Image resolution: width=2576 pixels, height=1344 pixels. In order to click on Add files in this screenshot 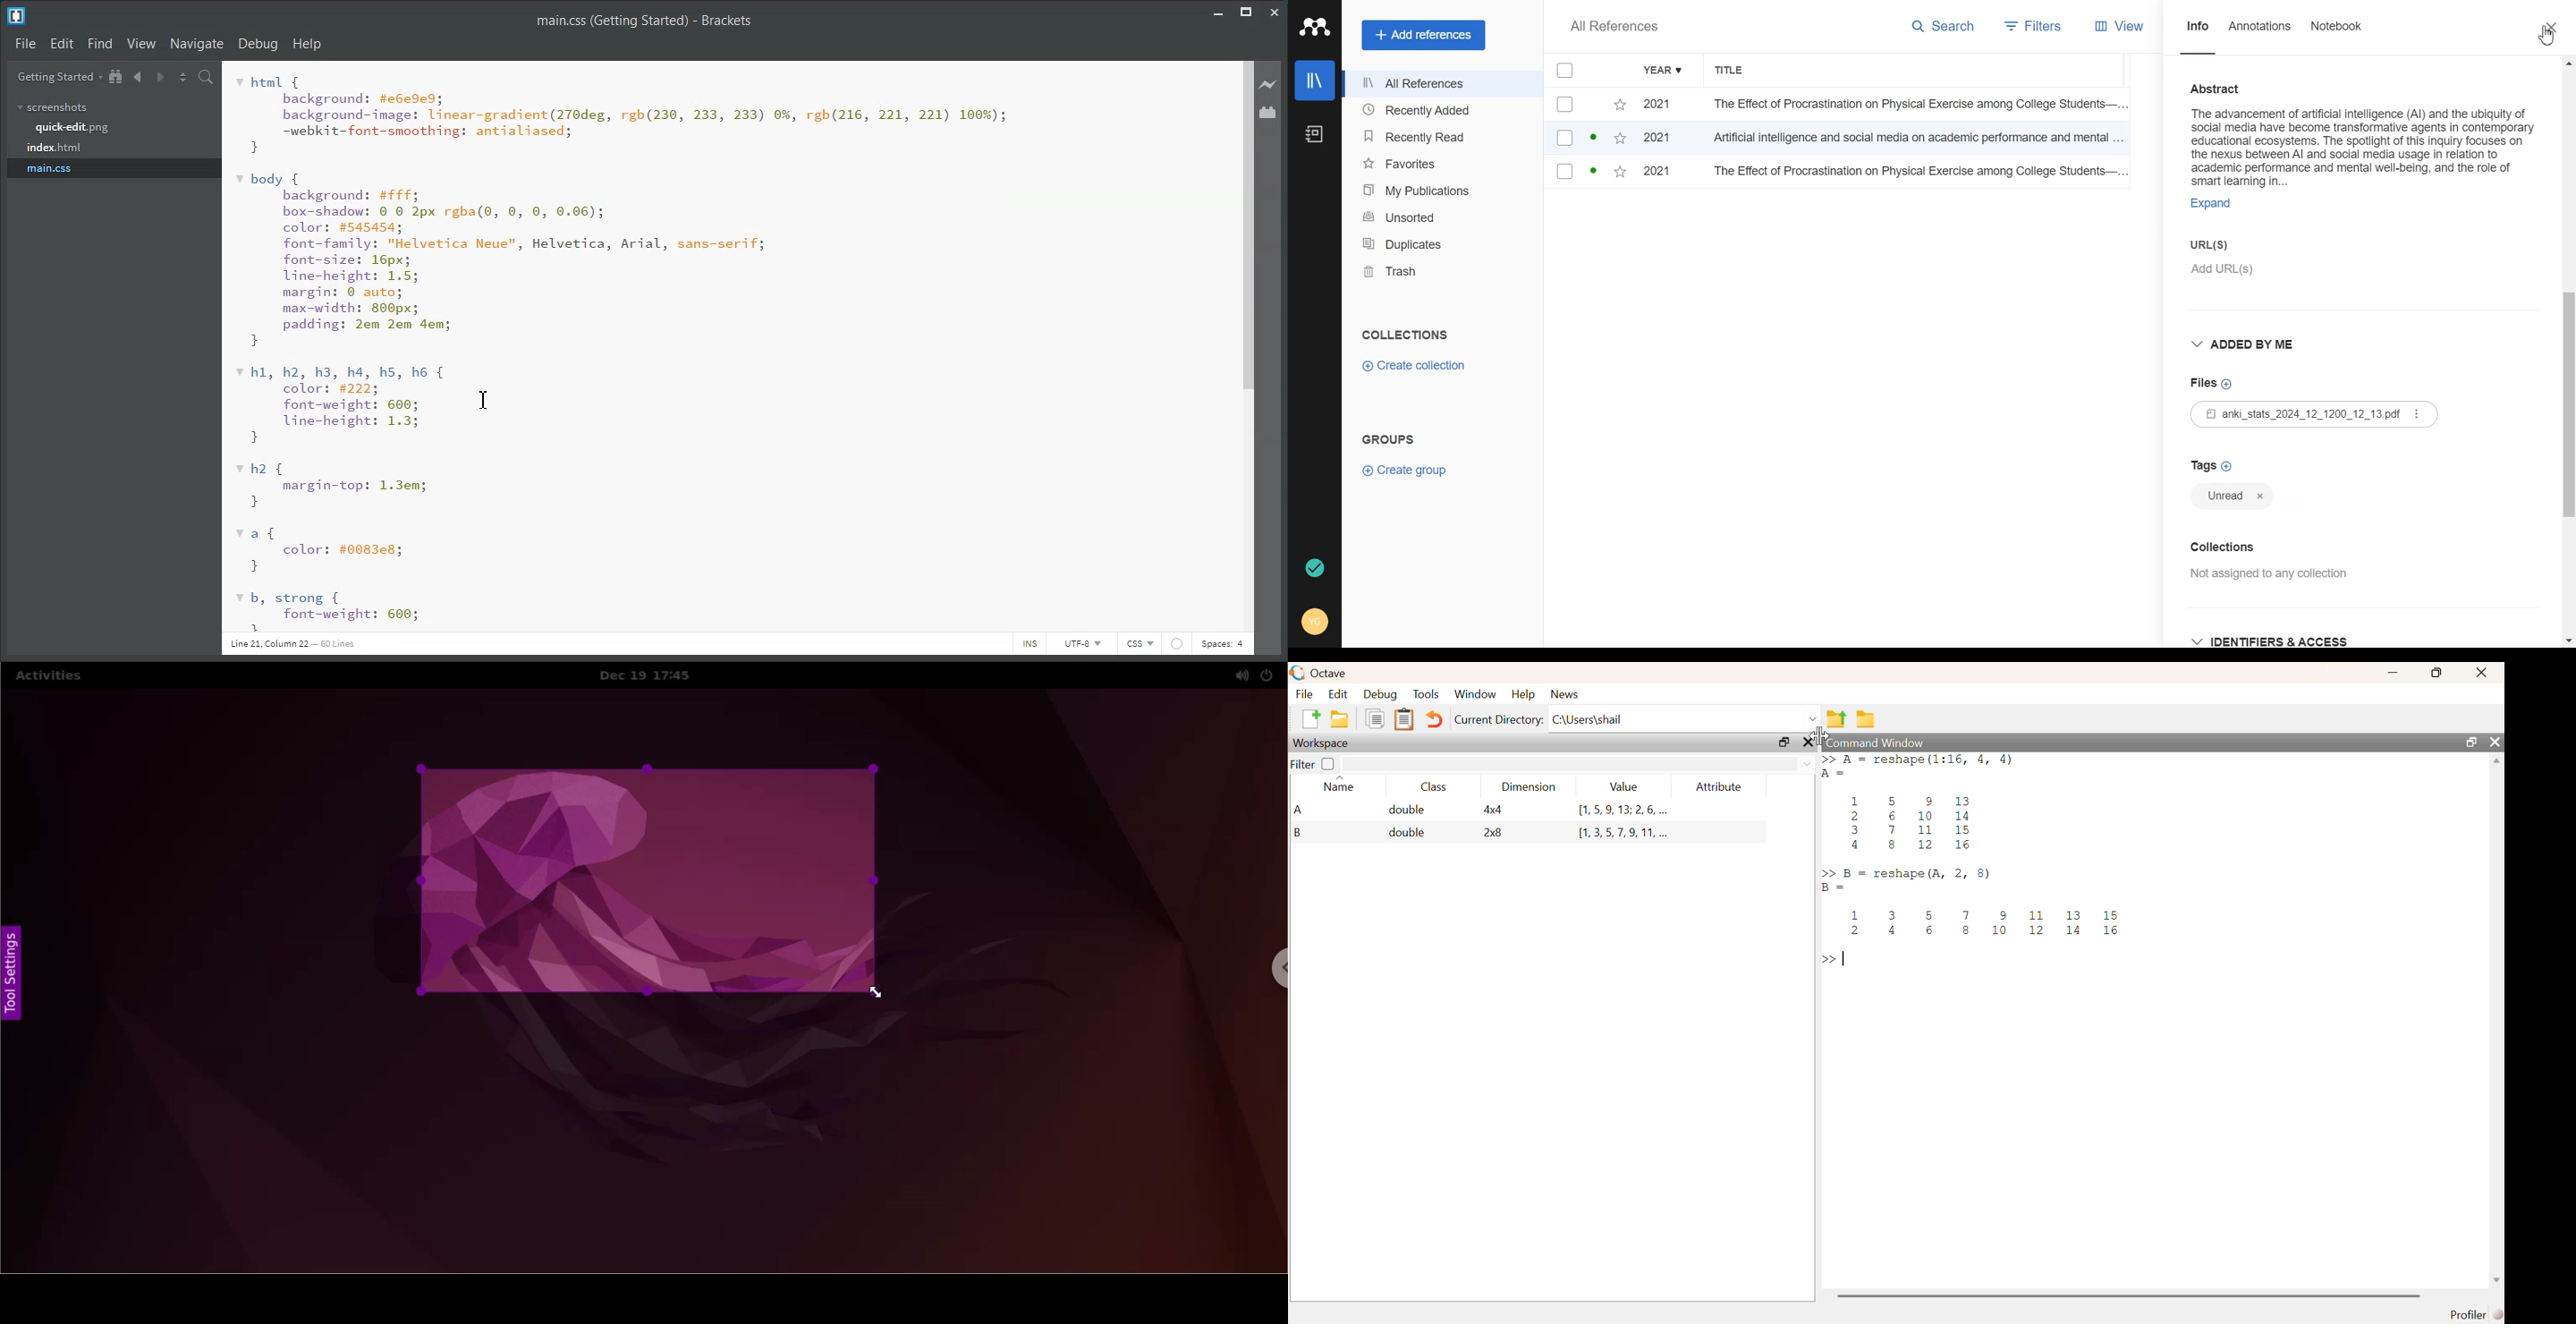, I will do `click(2214, 383)`.